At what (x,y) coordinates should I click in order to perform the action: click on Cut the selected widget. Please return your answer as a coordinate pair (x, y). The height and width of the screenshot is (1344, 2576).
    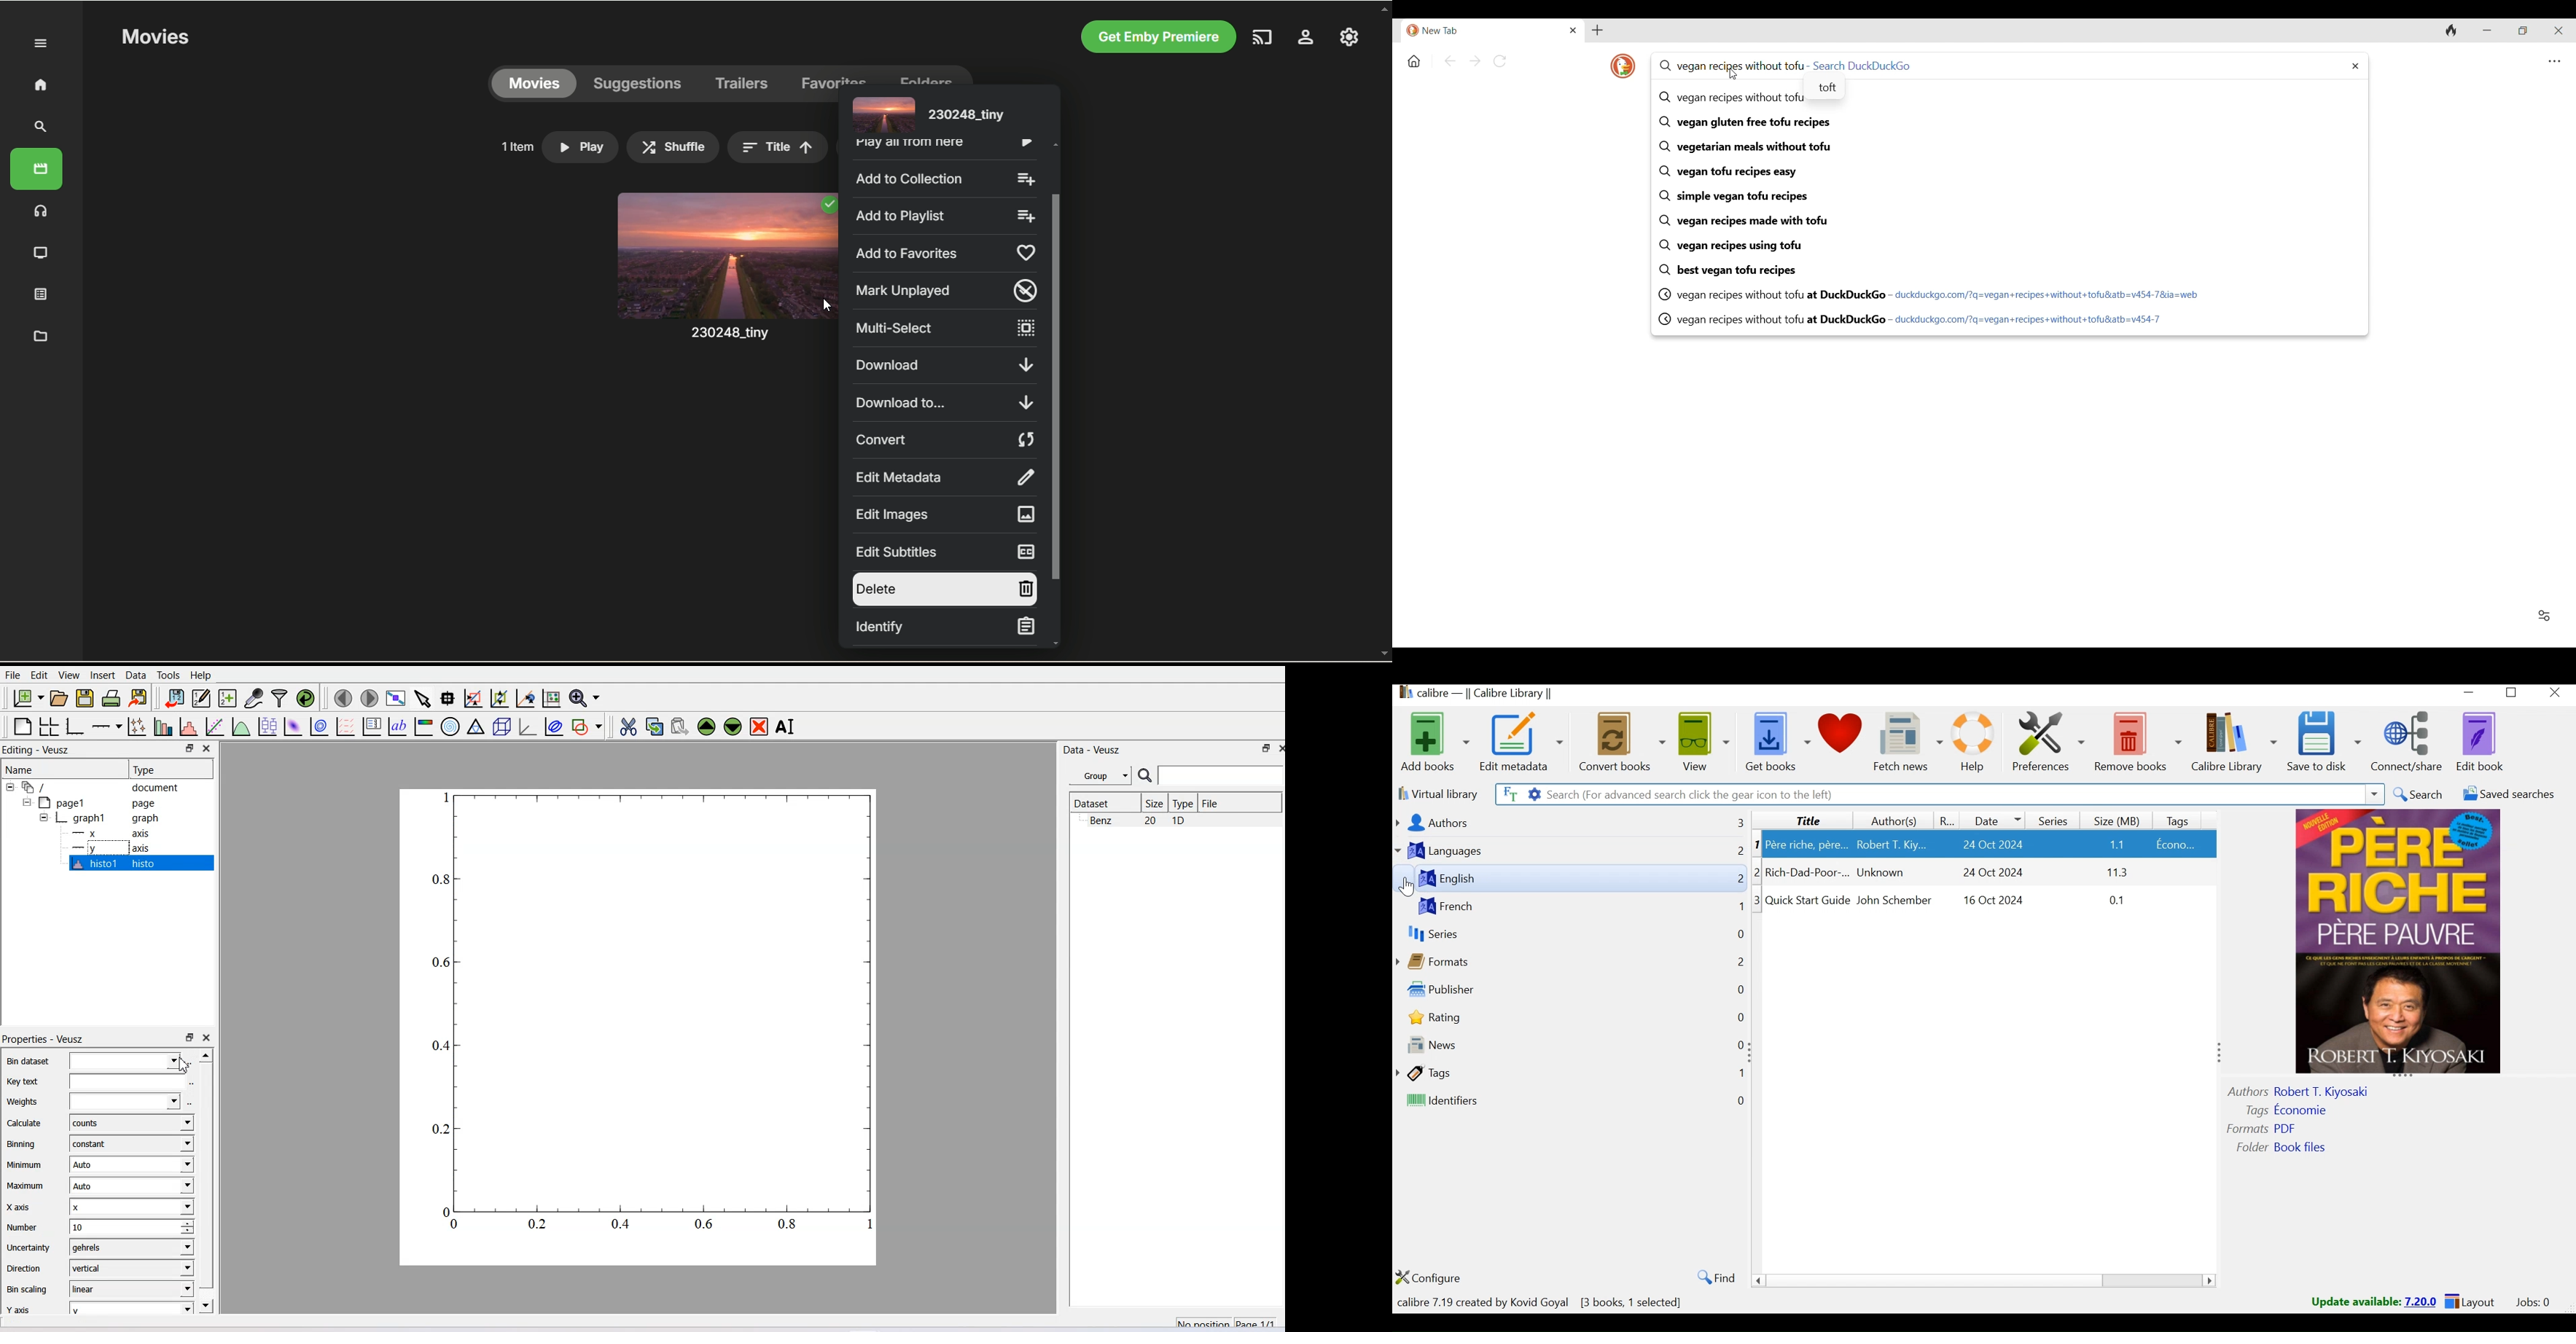
    Looking at the image, I should click on (630, 727).